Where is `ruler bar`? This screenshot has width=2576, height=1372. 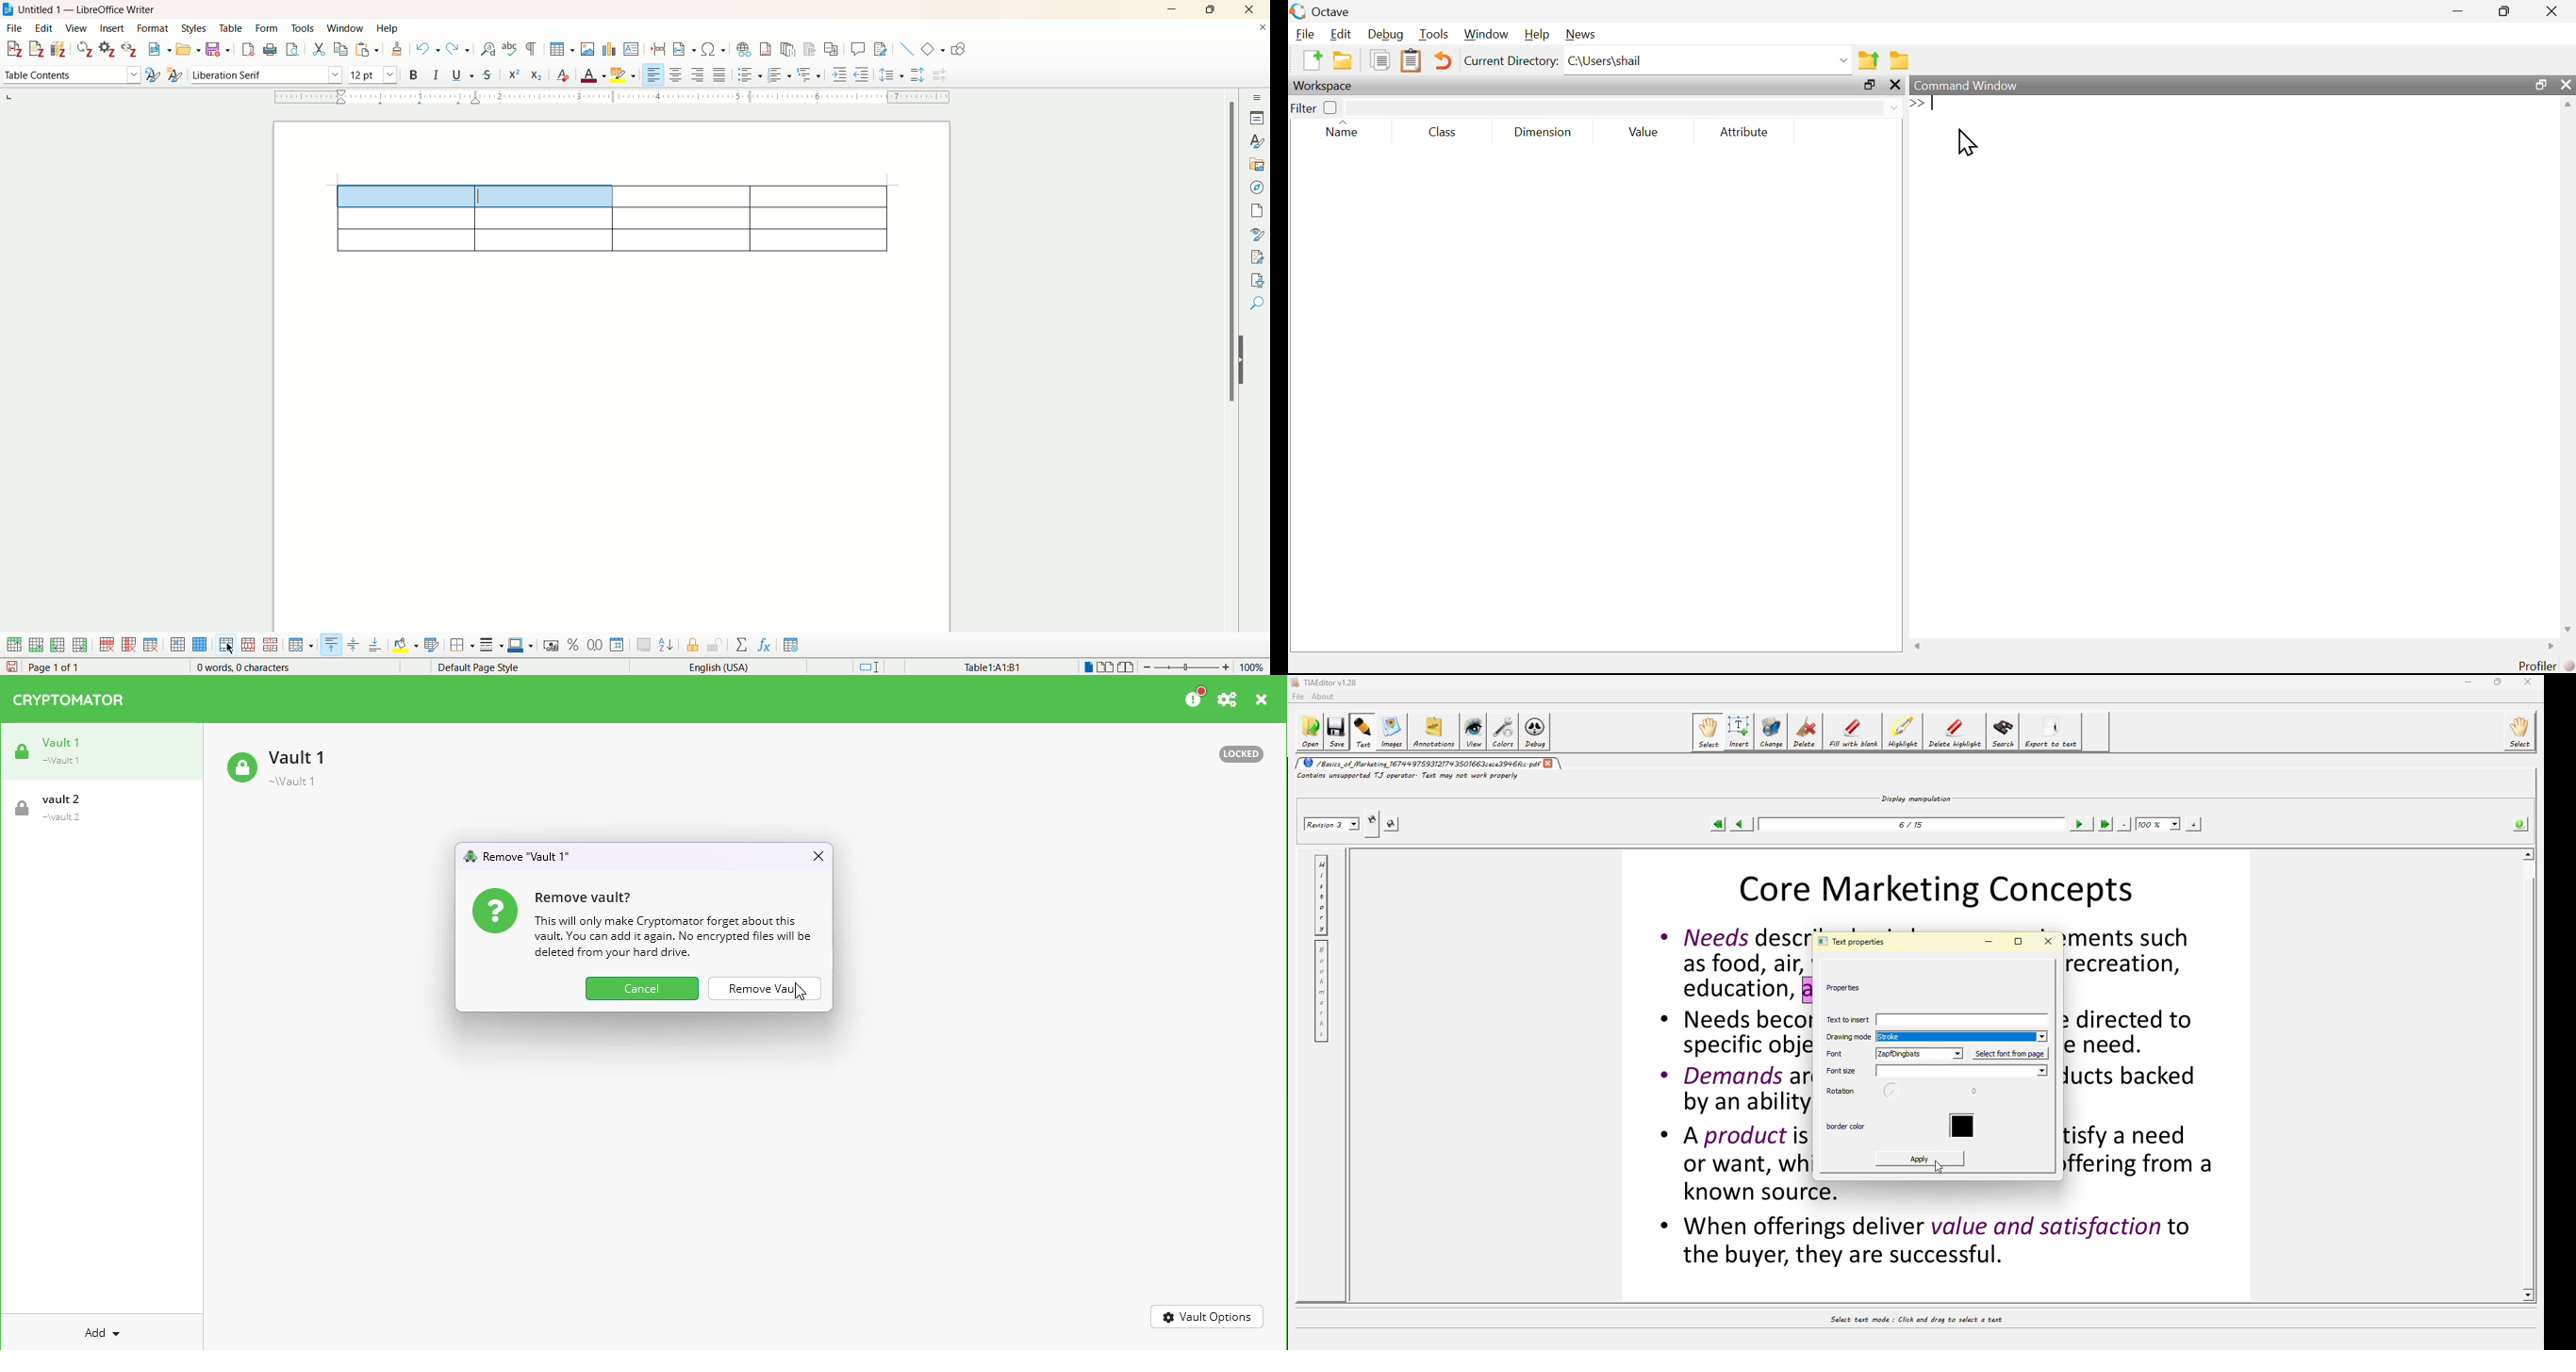
ruler bar is located at coordinates (612, 99).